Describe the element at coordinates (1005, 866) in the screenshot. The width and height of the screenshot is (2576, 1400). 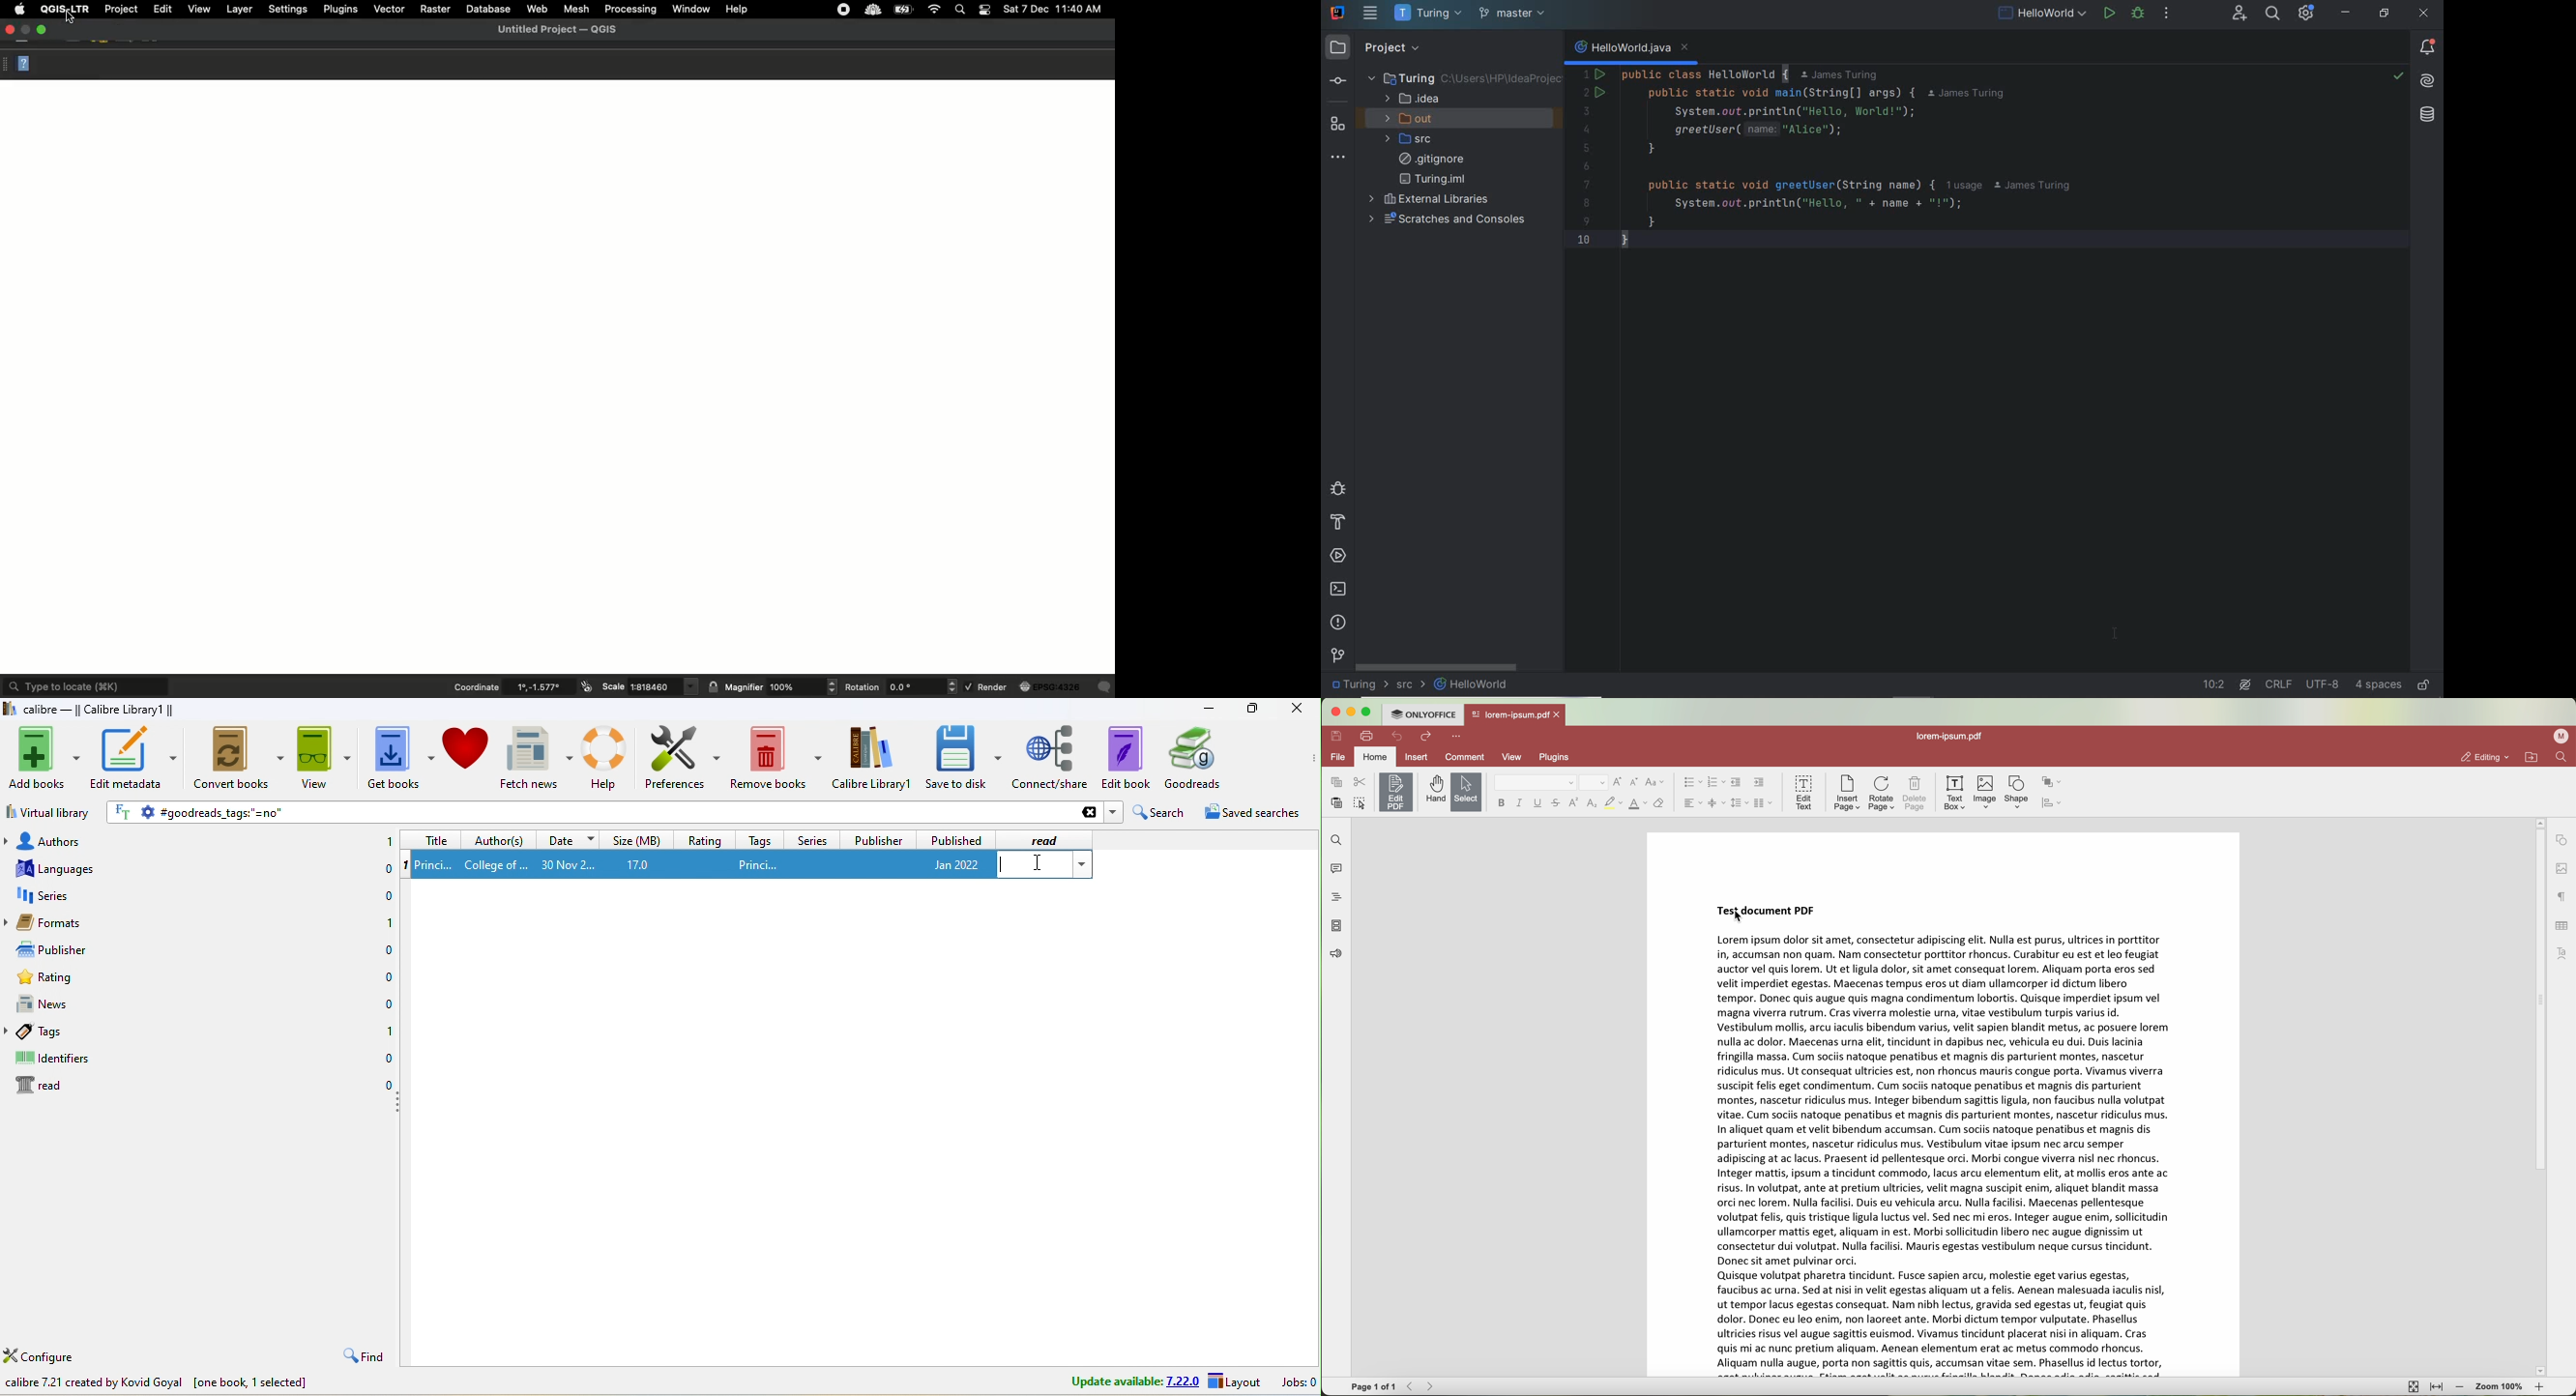
I see `typing cursor` at that location.